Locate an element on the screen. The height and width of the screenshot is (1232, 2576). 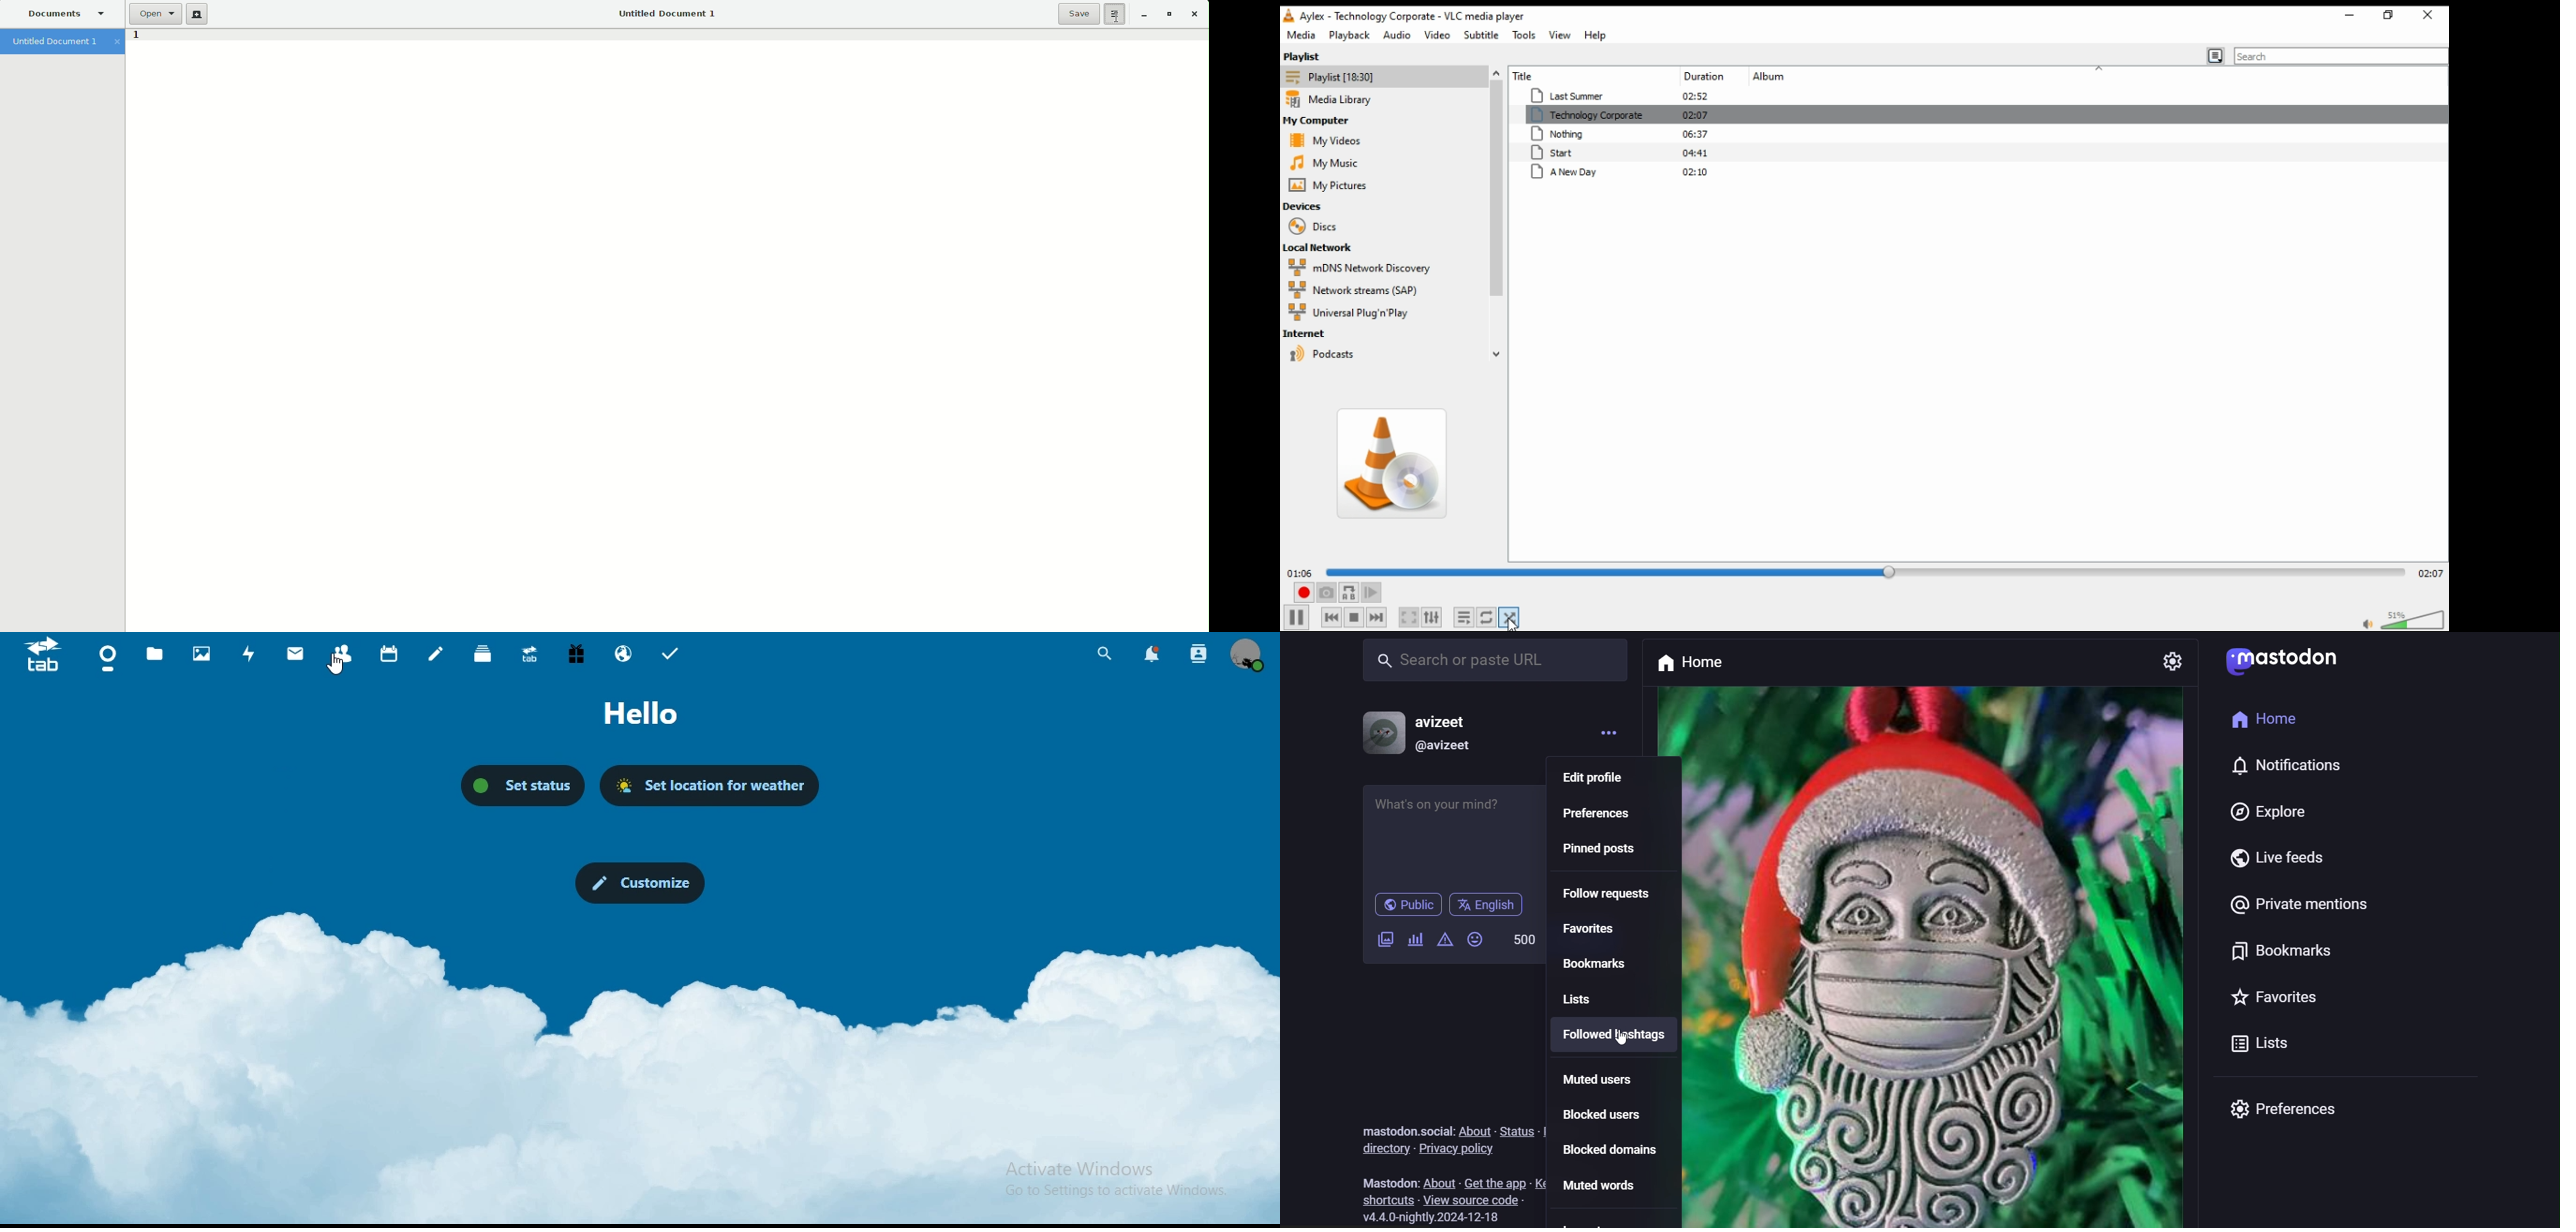
audio is located at coordinates (1396, 37).